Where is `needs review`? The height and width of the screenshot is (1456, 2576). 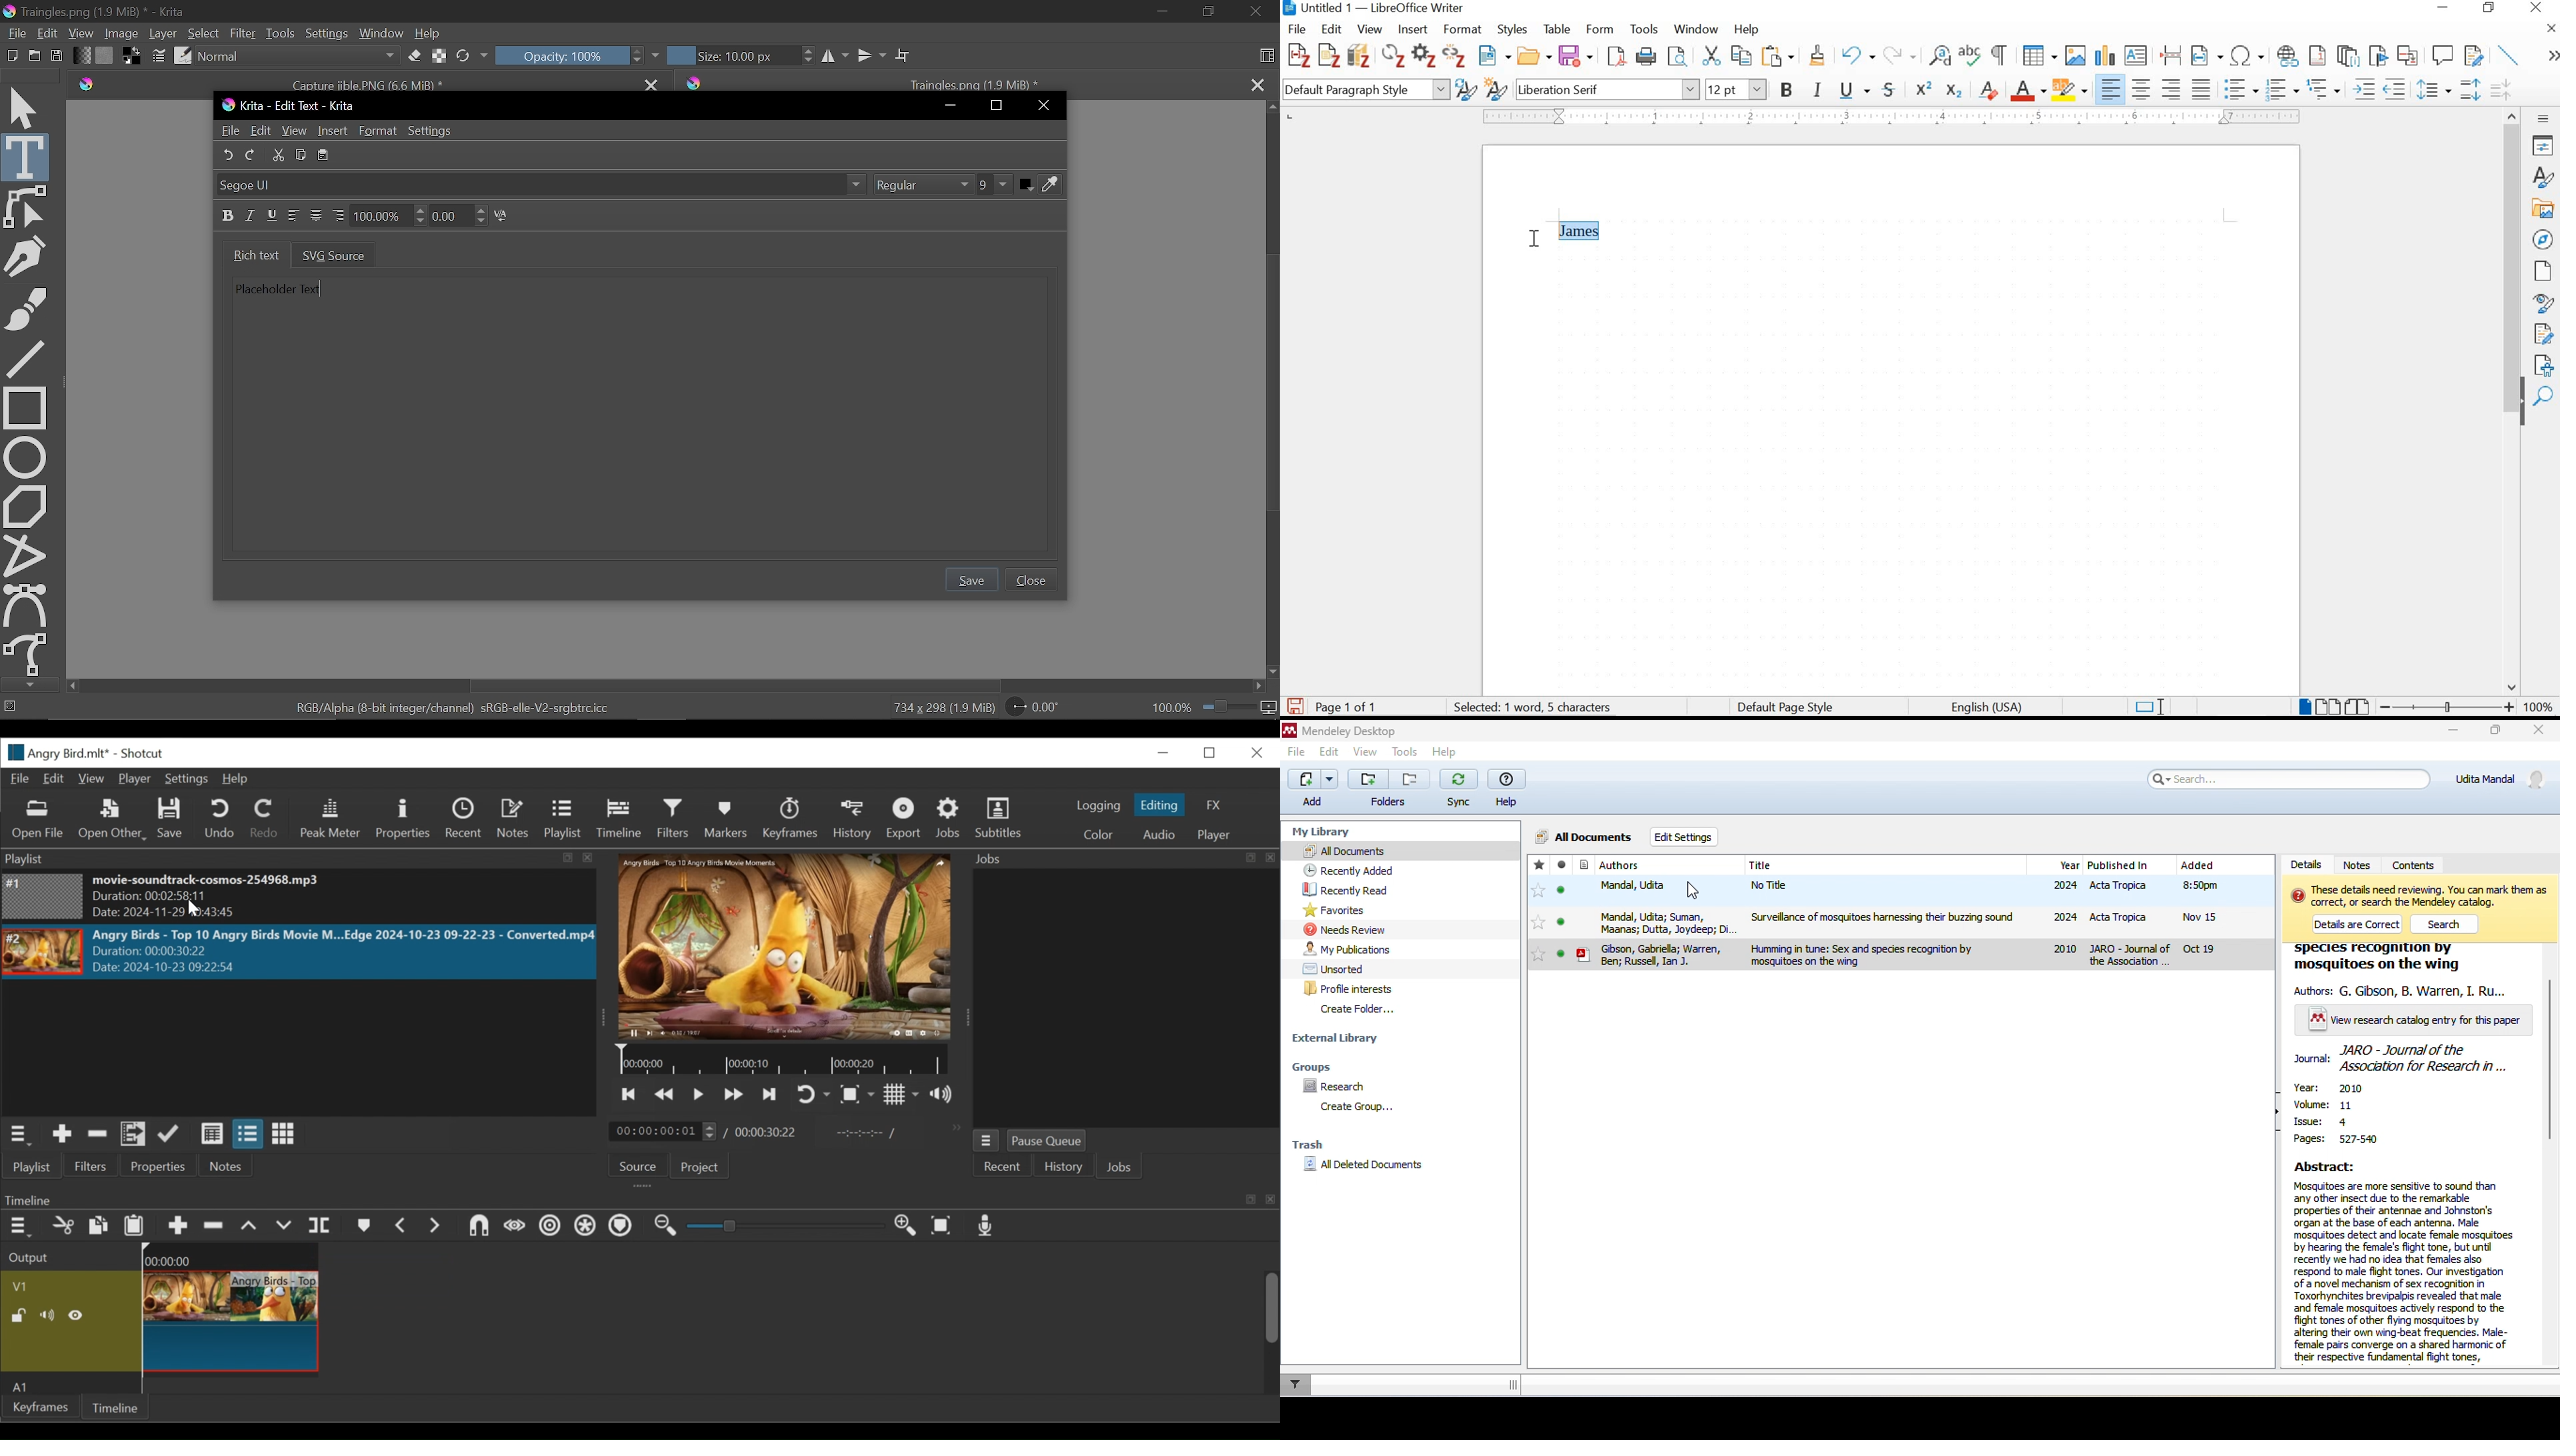 needs review is located at coordinates (1351, 929).